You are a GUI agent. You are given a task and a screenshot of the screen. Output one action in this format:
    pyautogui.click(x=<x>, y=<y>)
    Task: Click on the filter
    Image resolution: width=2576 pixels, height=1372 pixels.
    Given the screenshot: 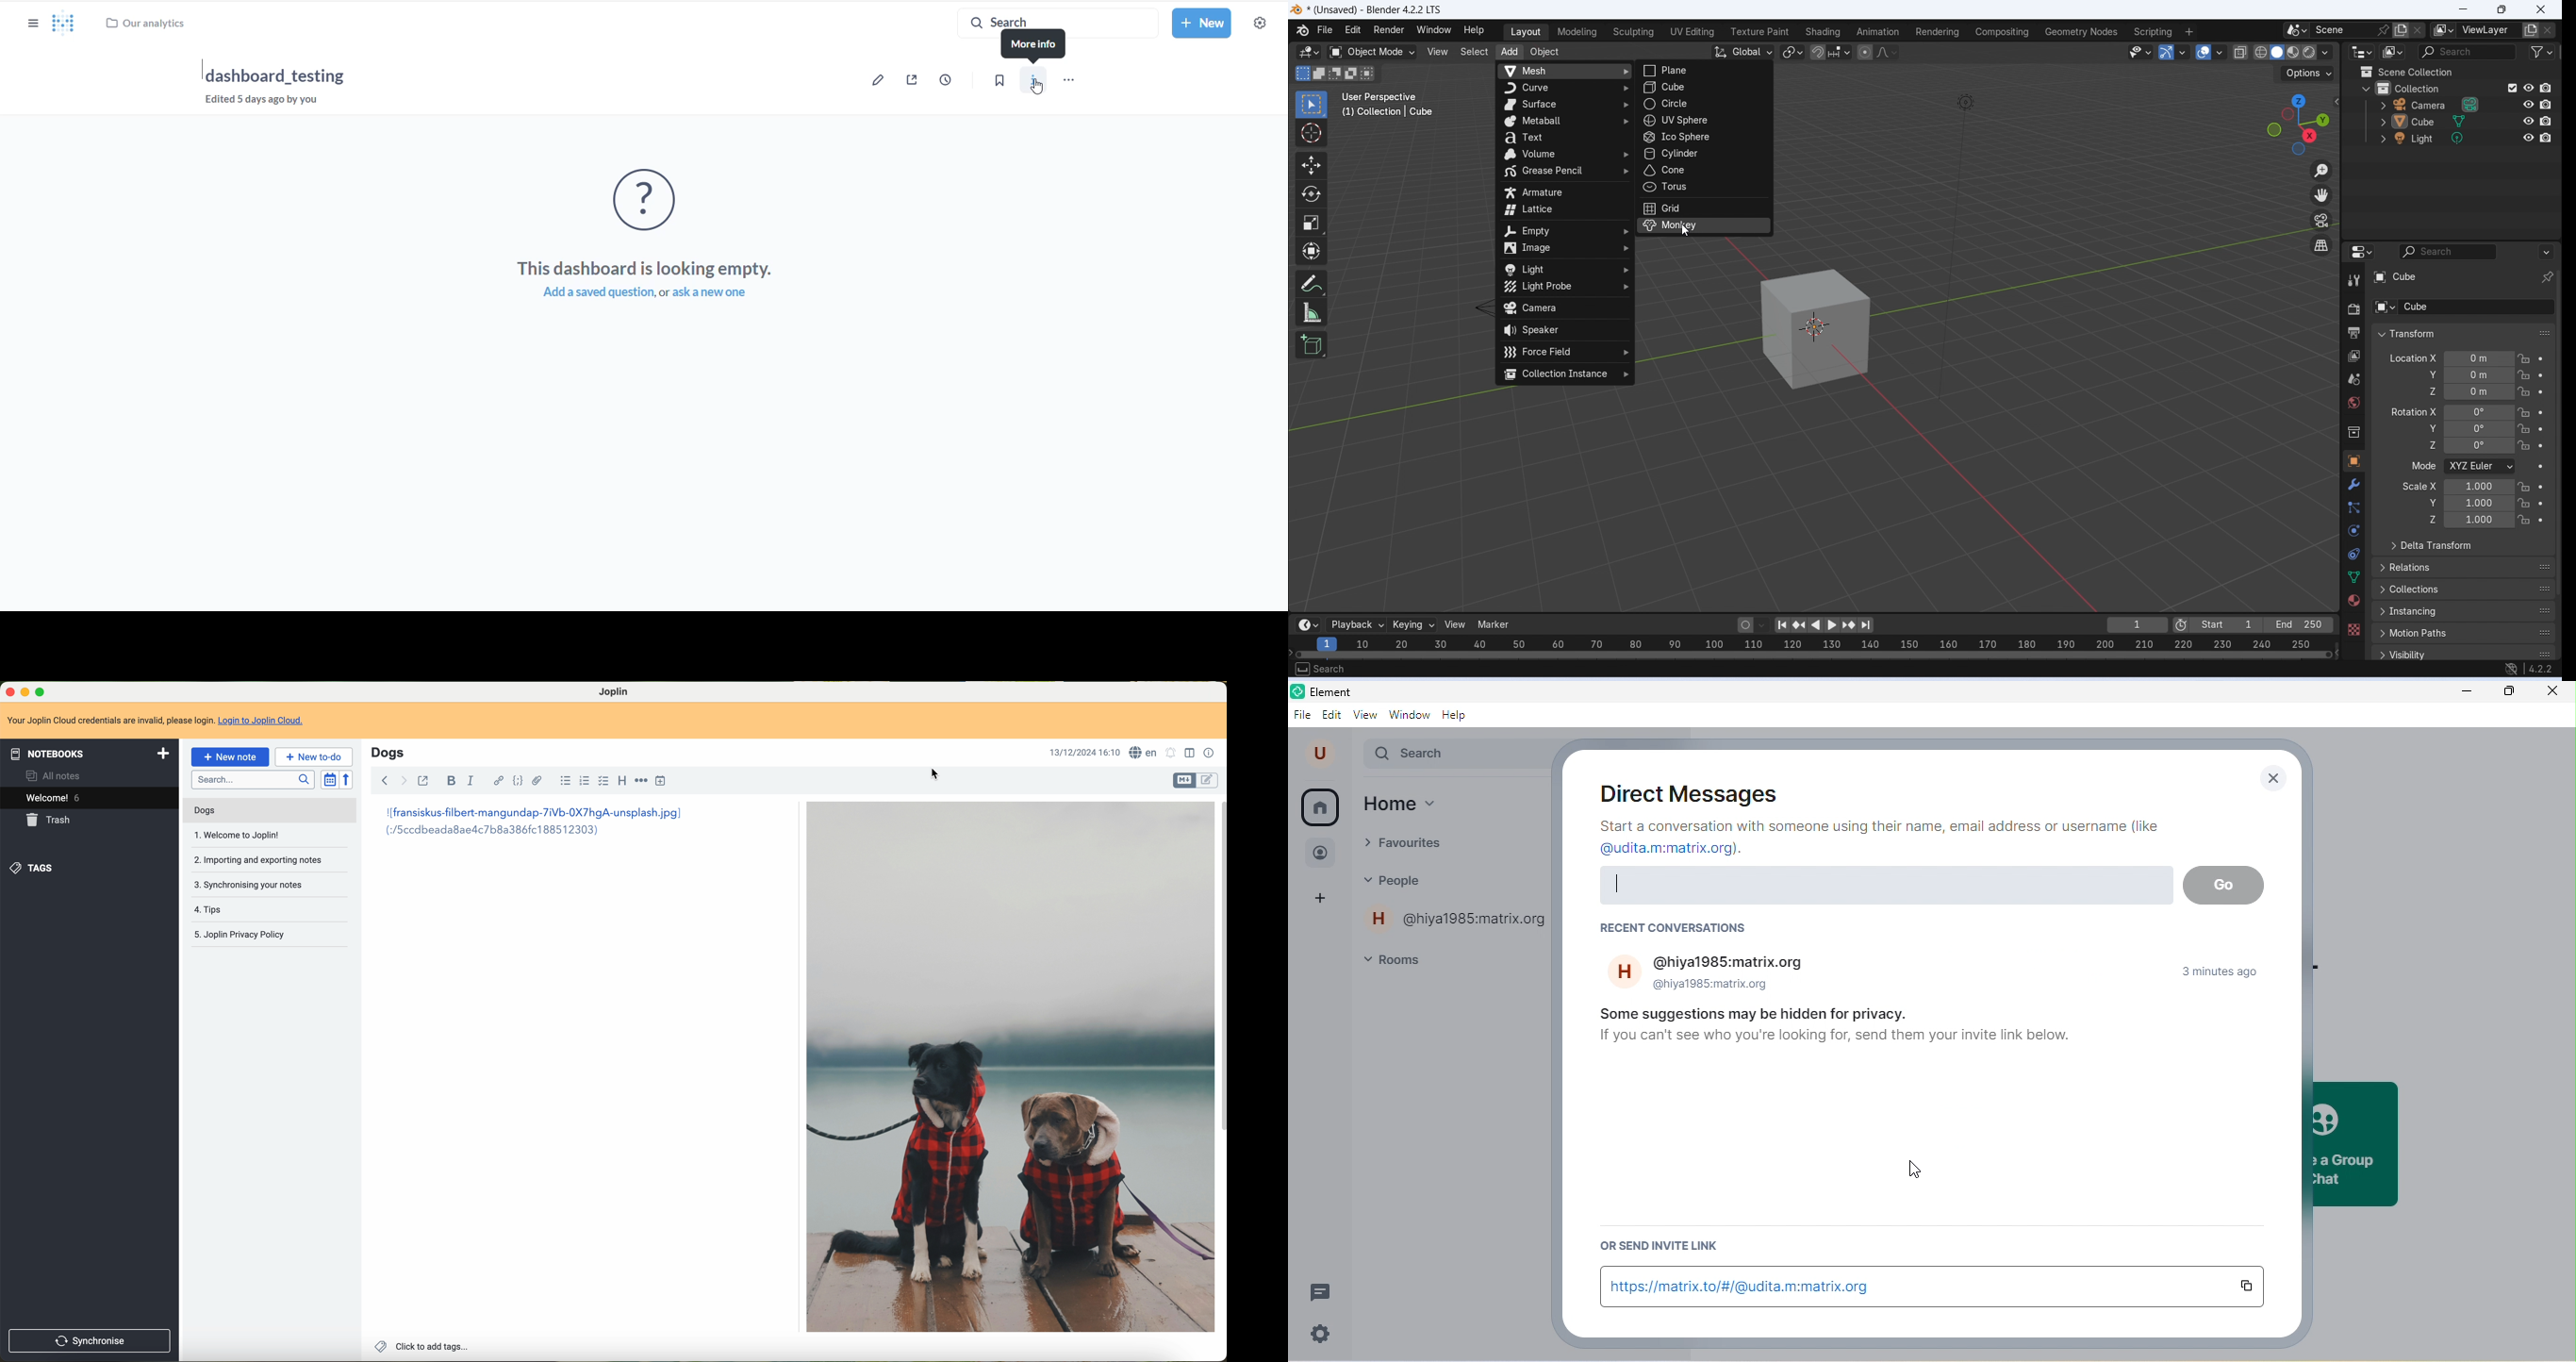 What is the action you would take?
    pyautogui.click(x=2541, y=51)
    